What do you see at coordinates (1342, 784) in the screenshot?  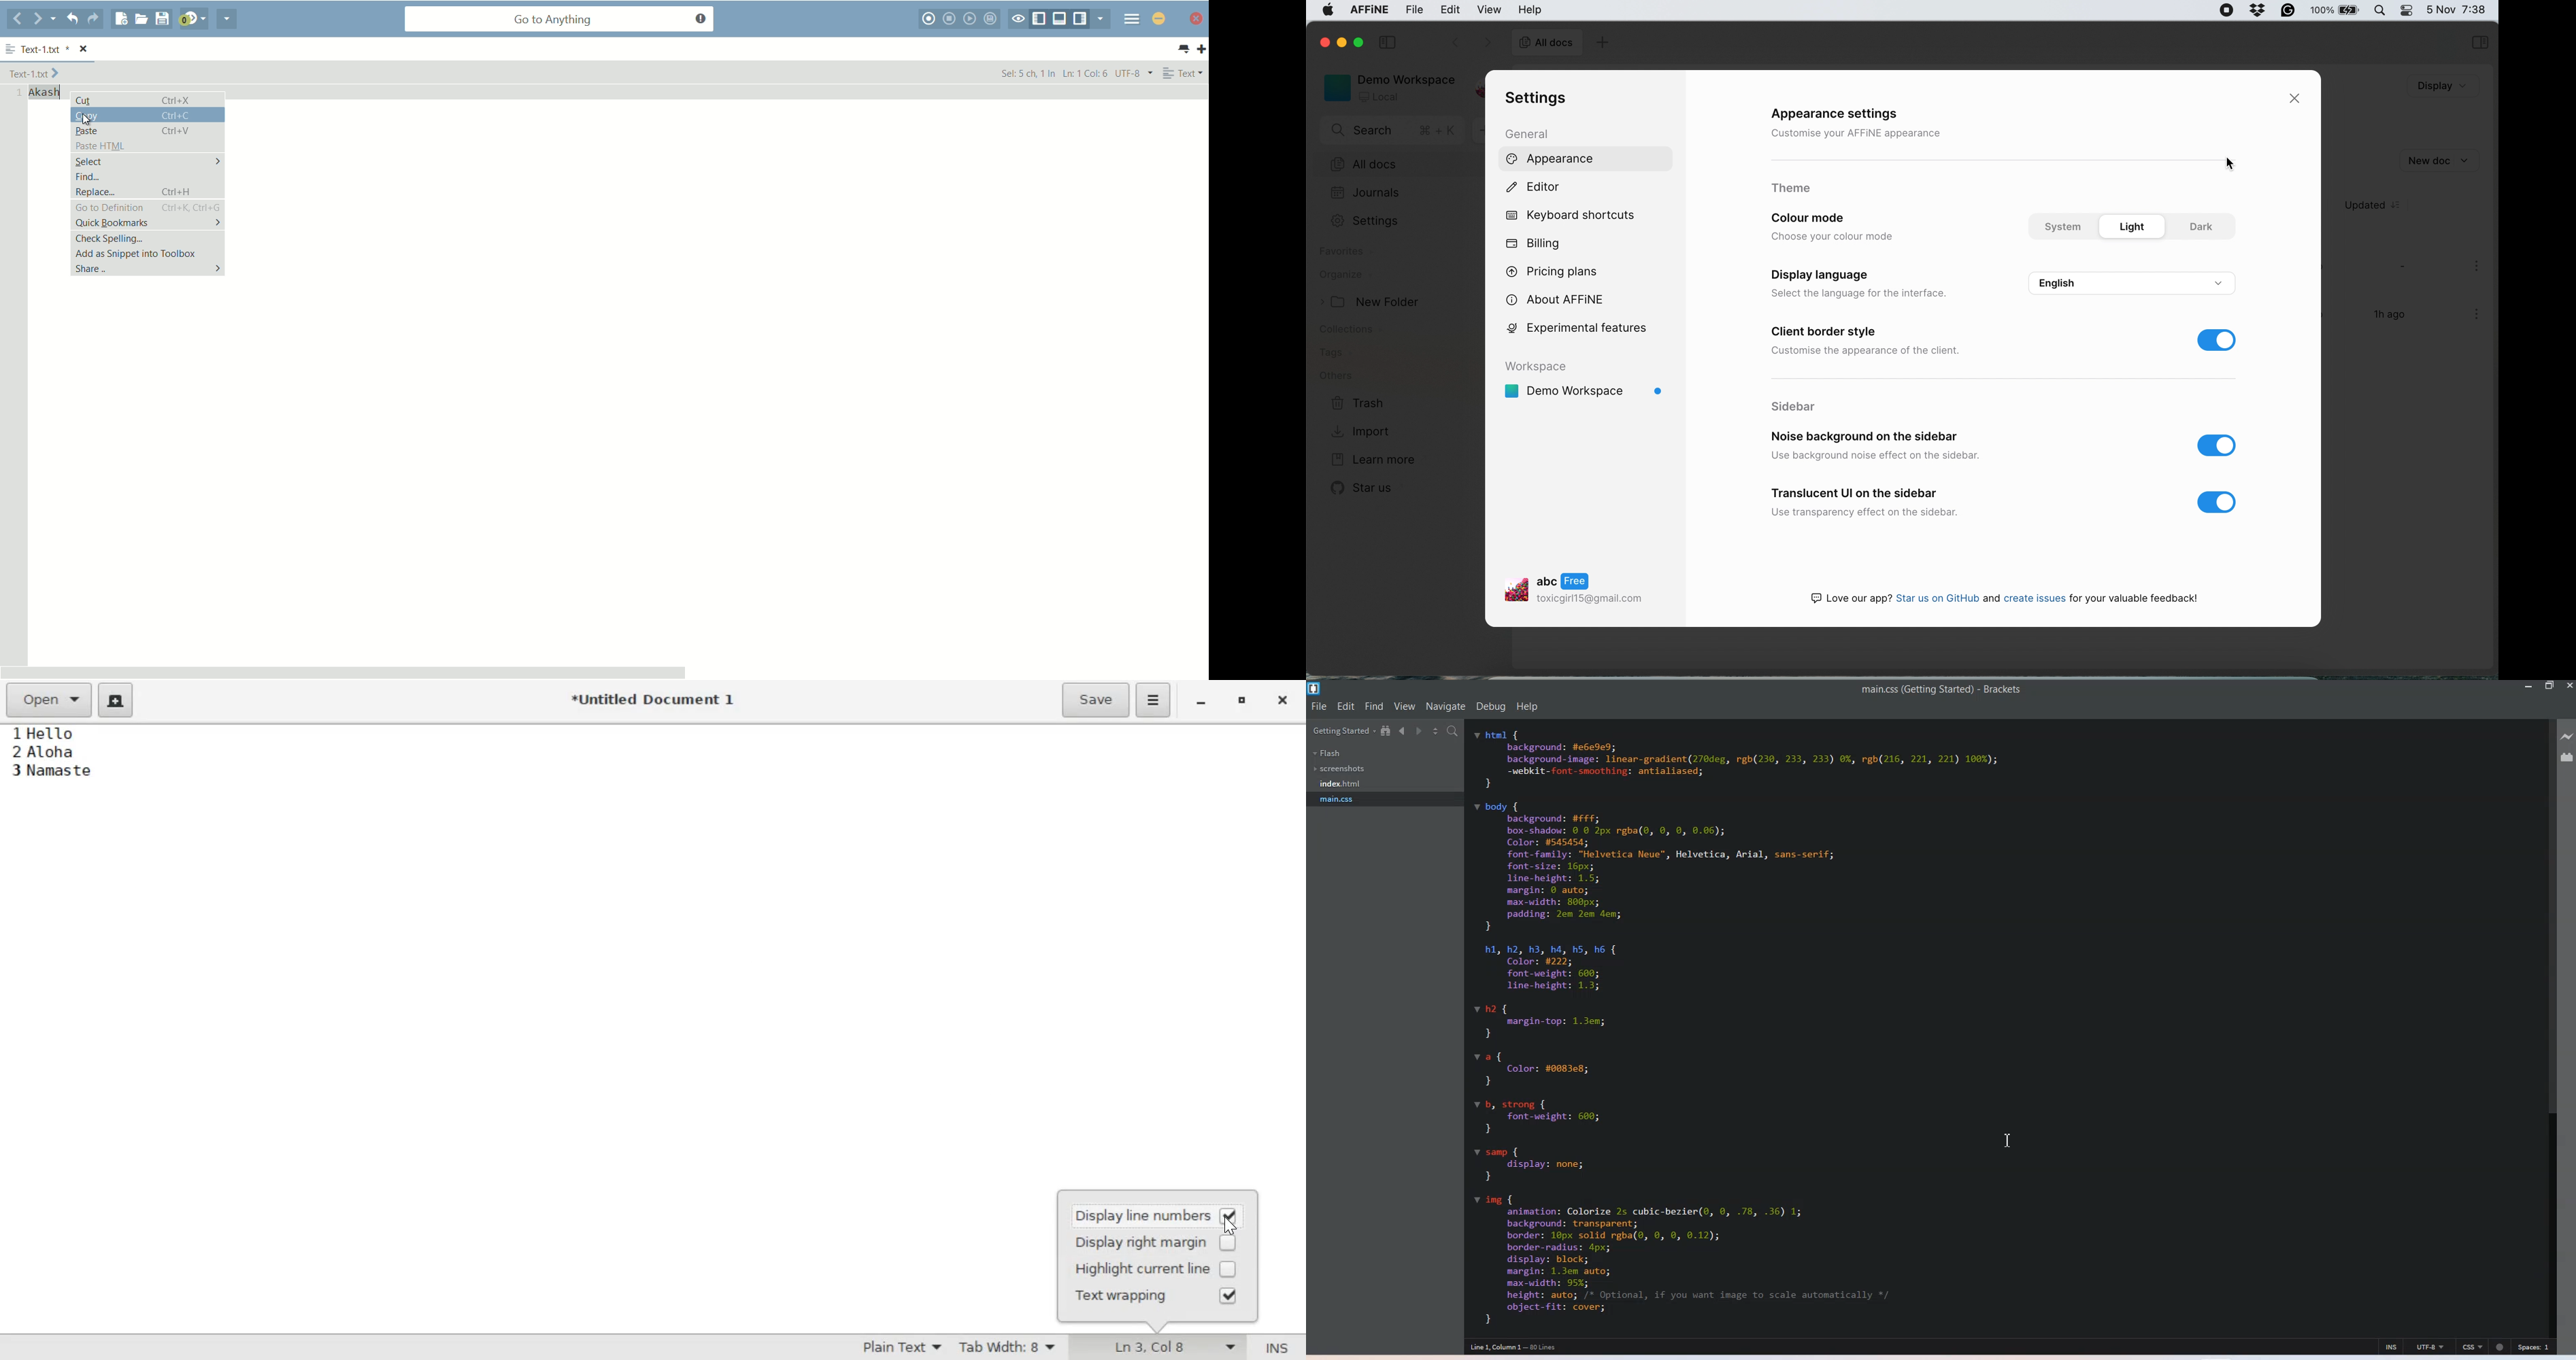 I see `index.html` at bounding box center [1342, 784].